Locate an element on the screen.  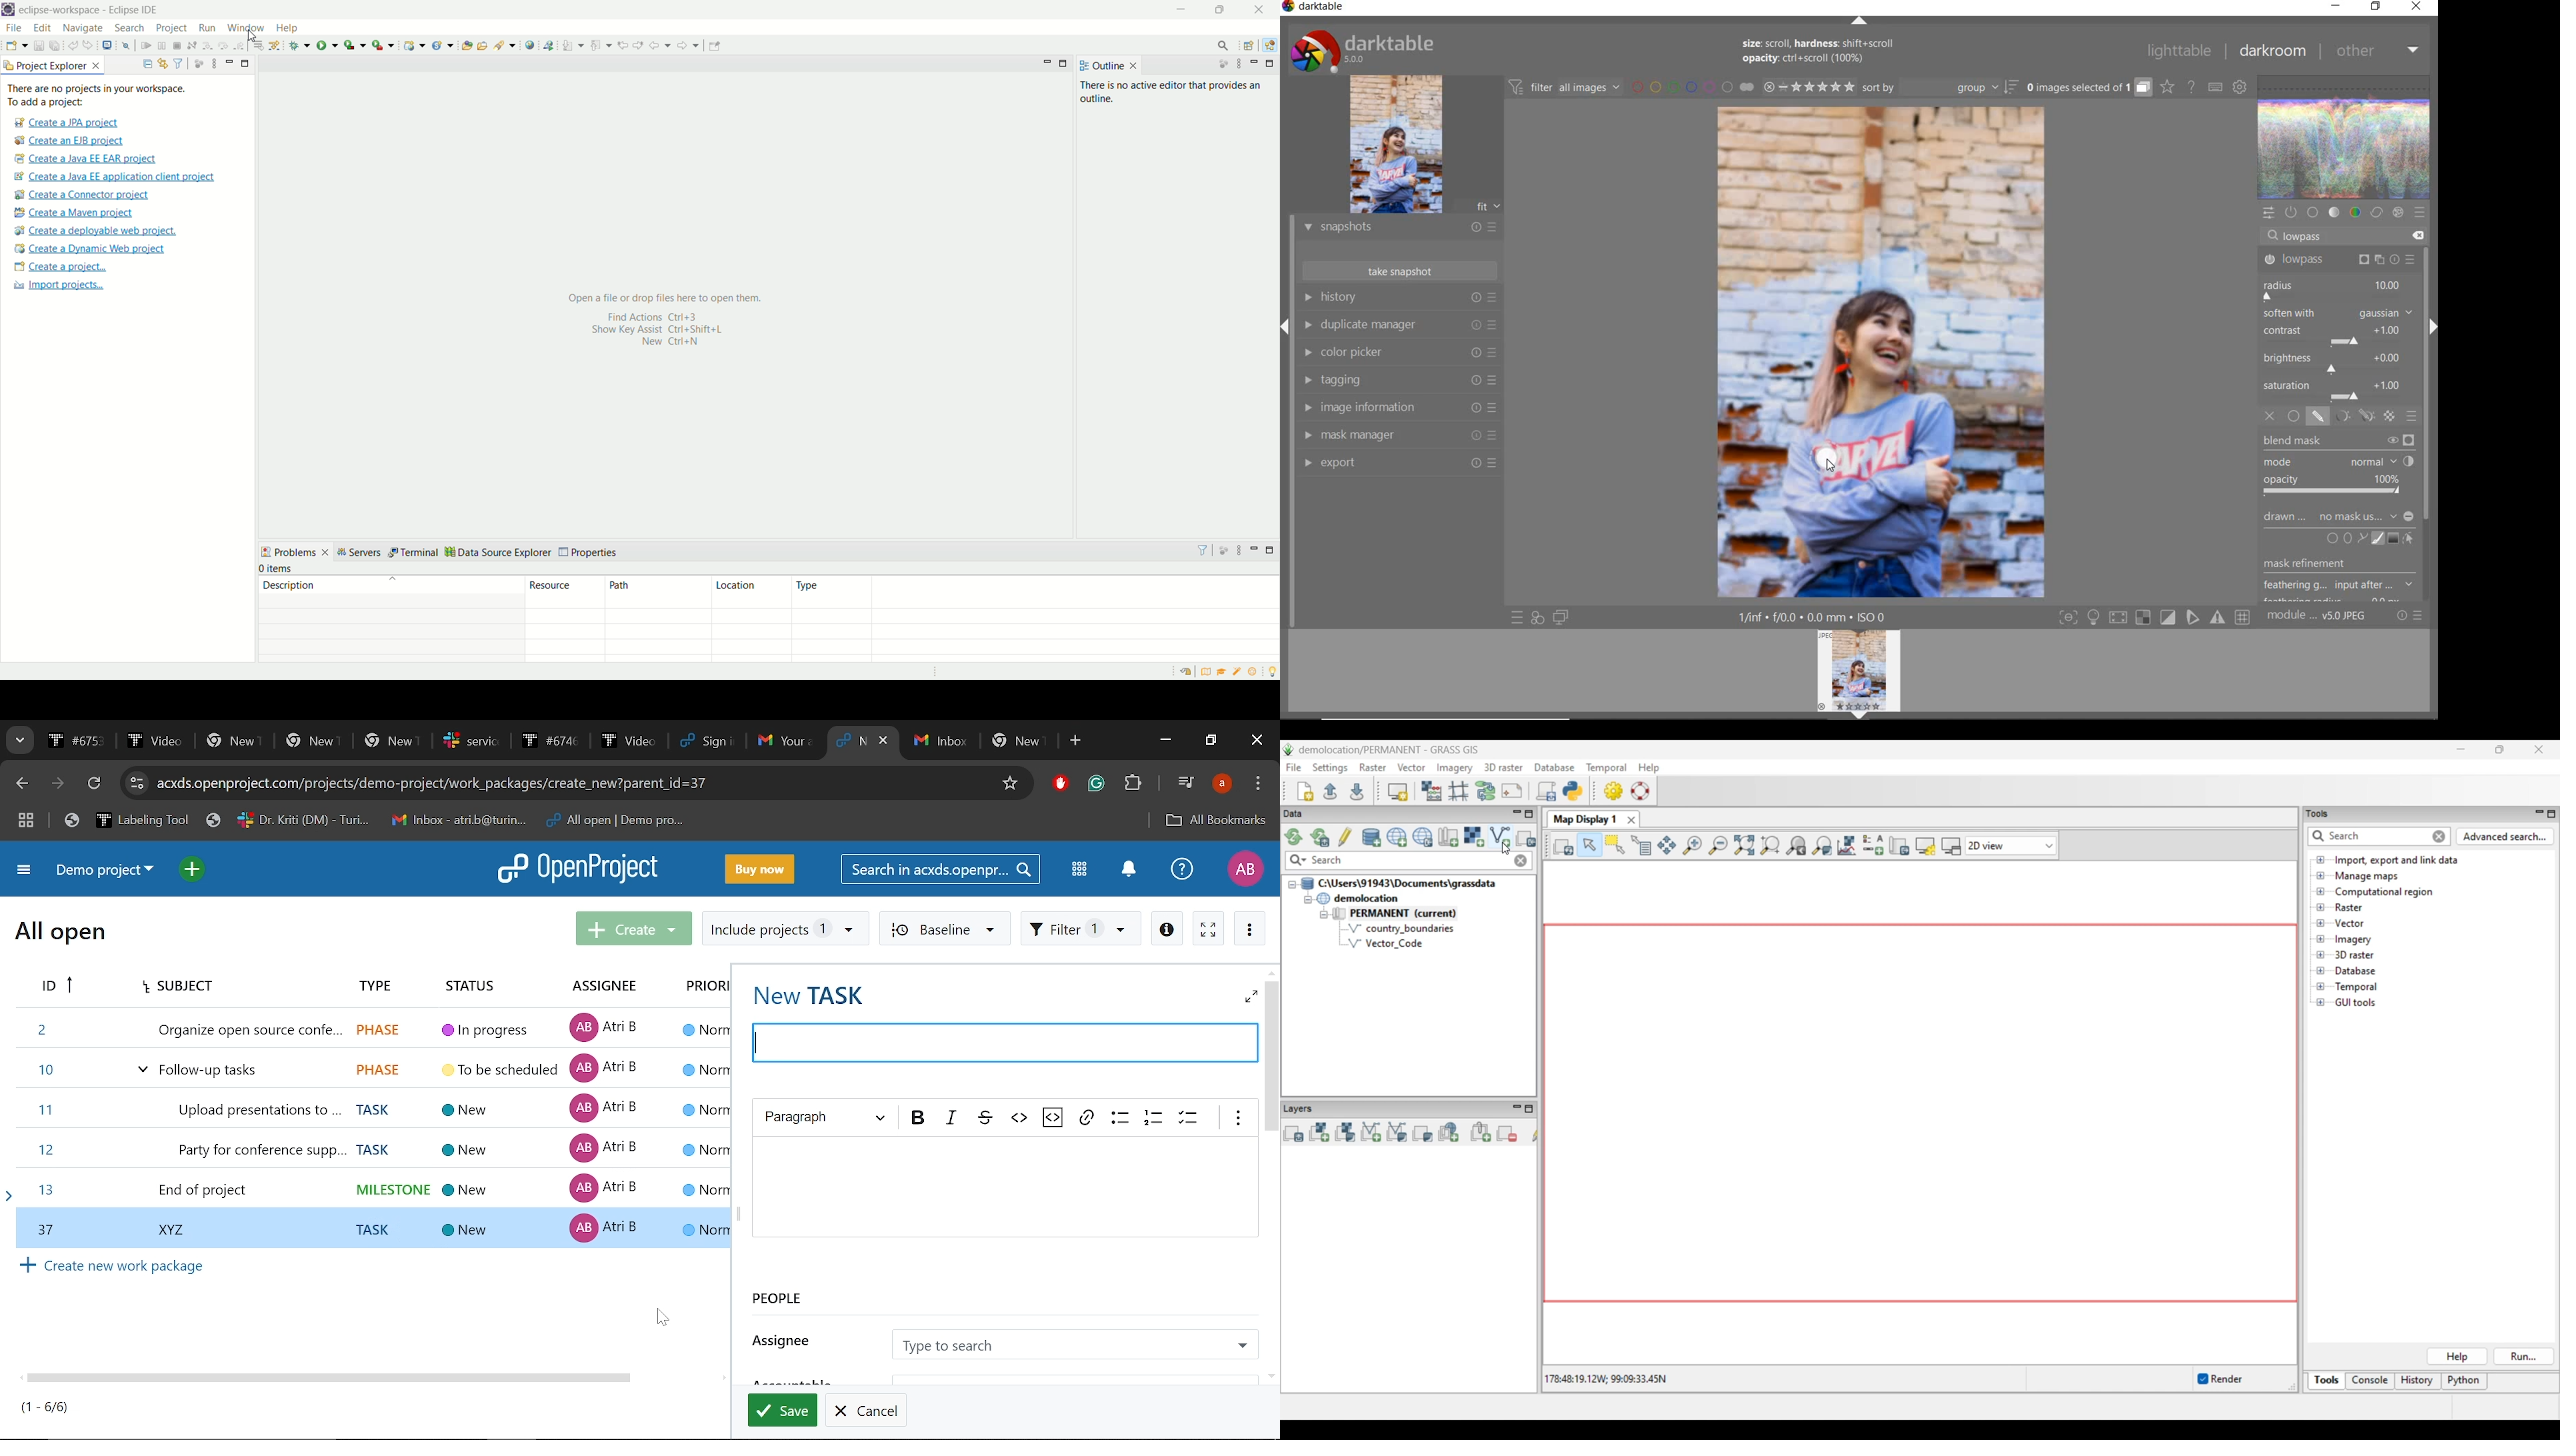
edit is located at coordinates (41, 29).